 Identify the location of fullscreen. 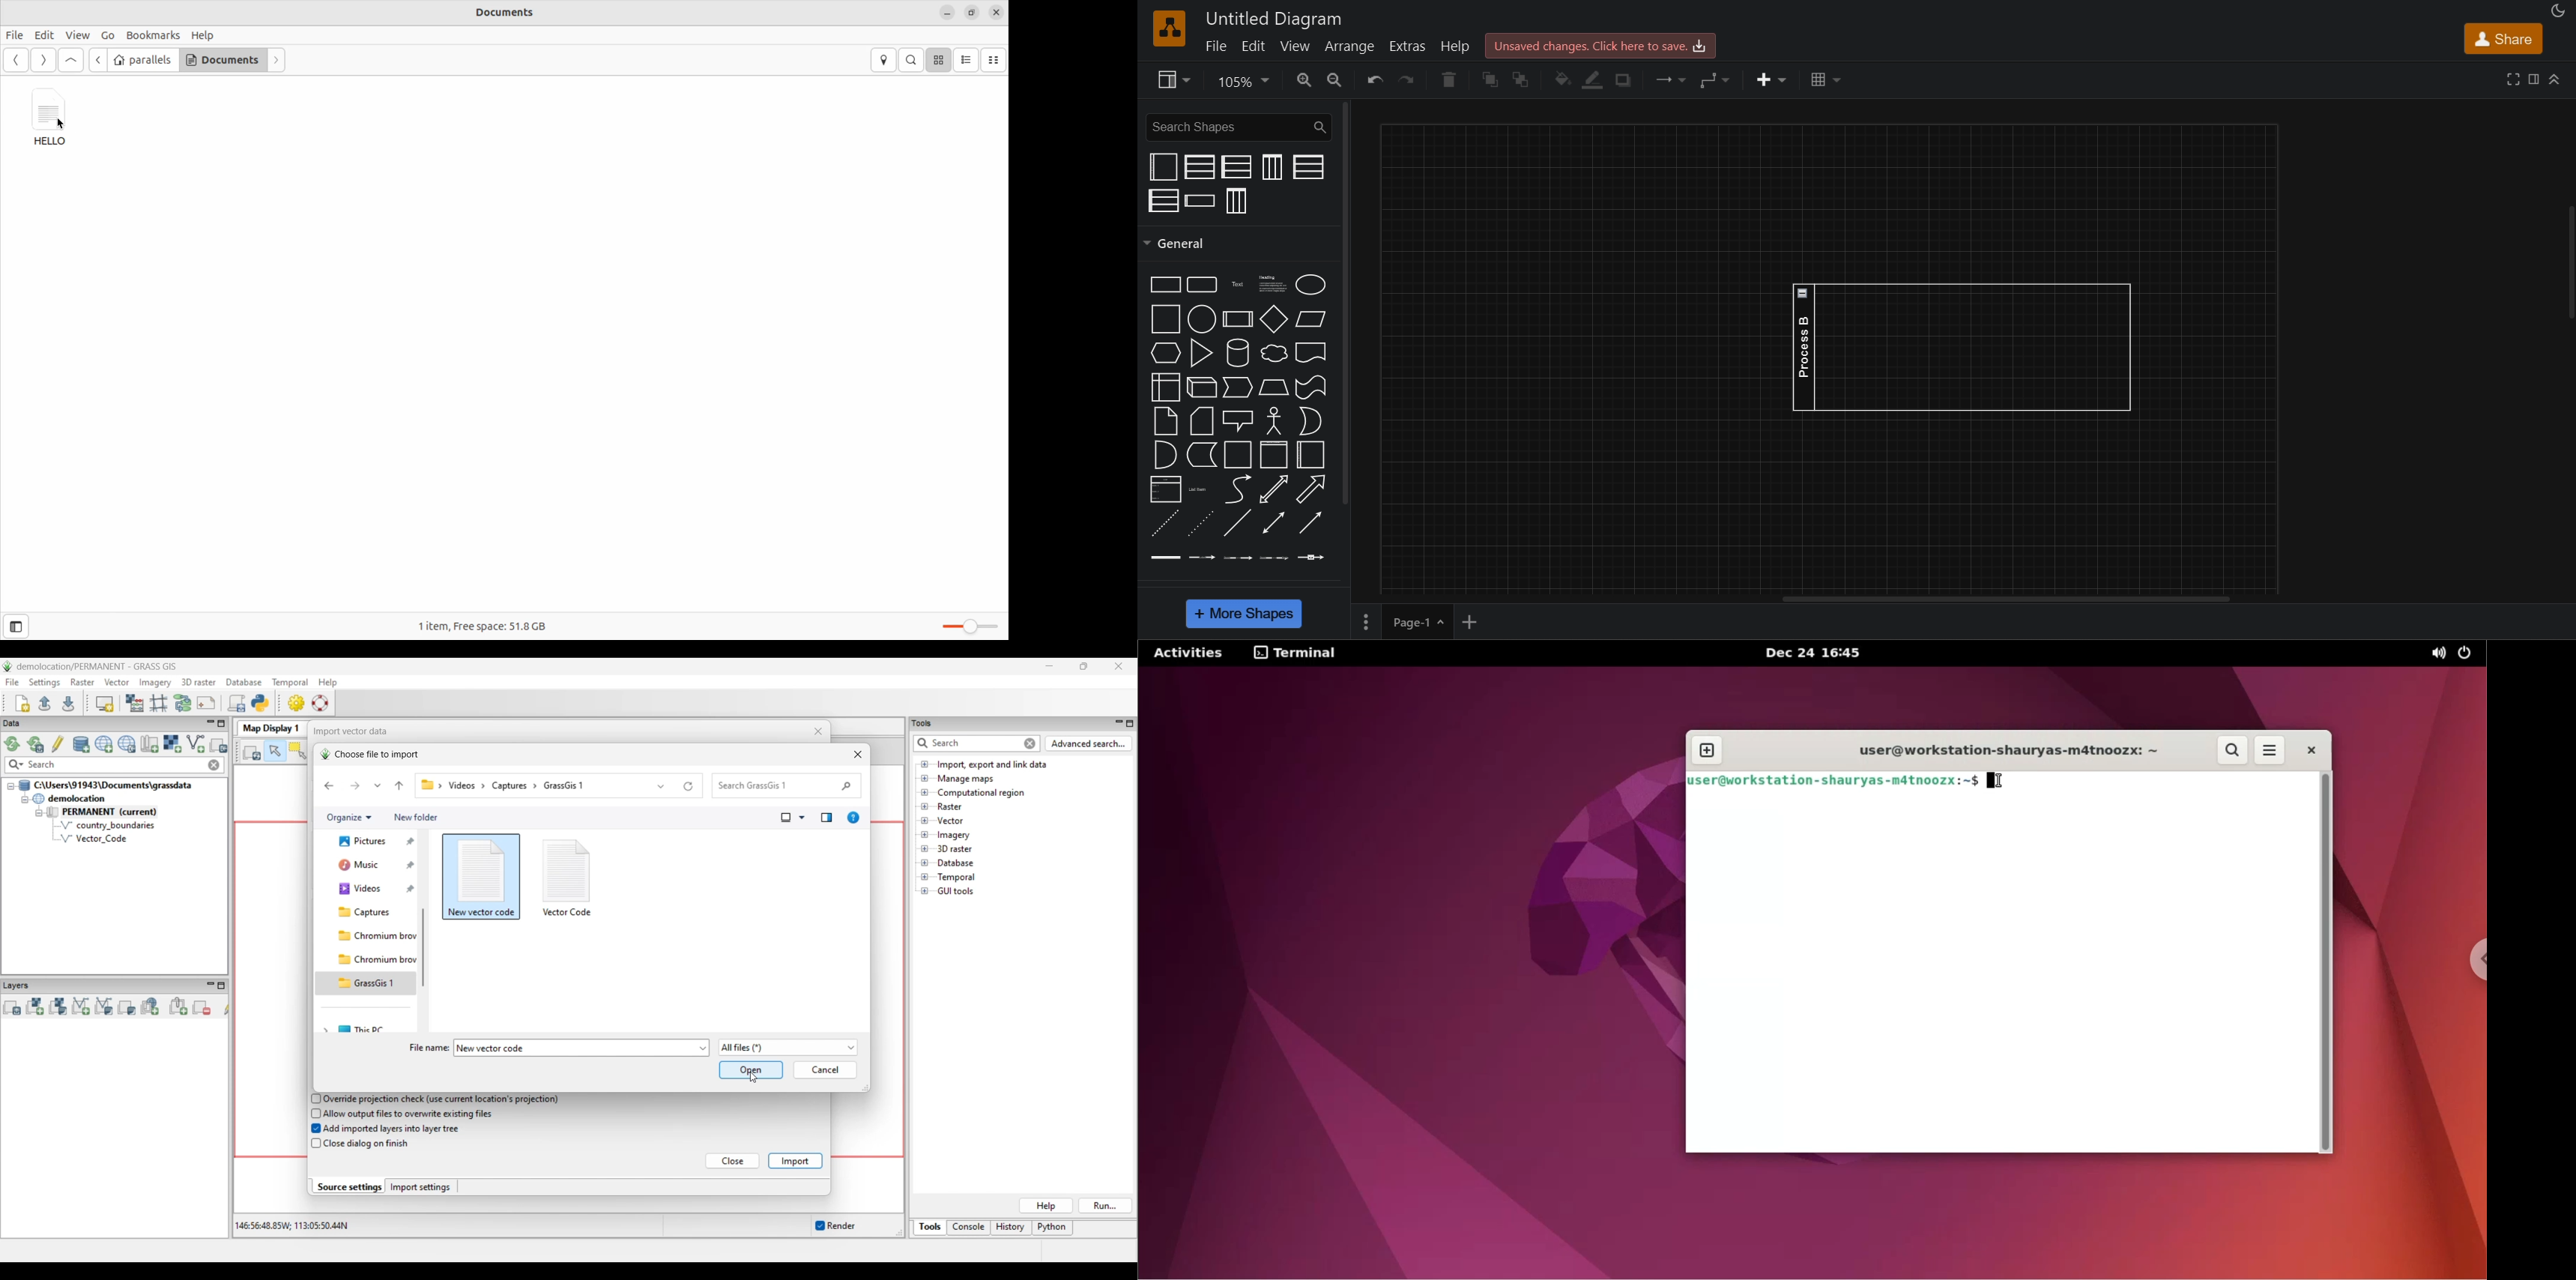
(2515, 78).